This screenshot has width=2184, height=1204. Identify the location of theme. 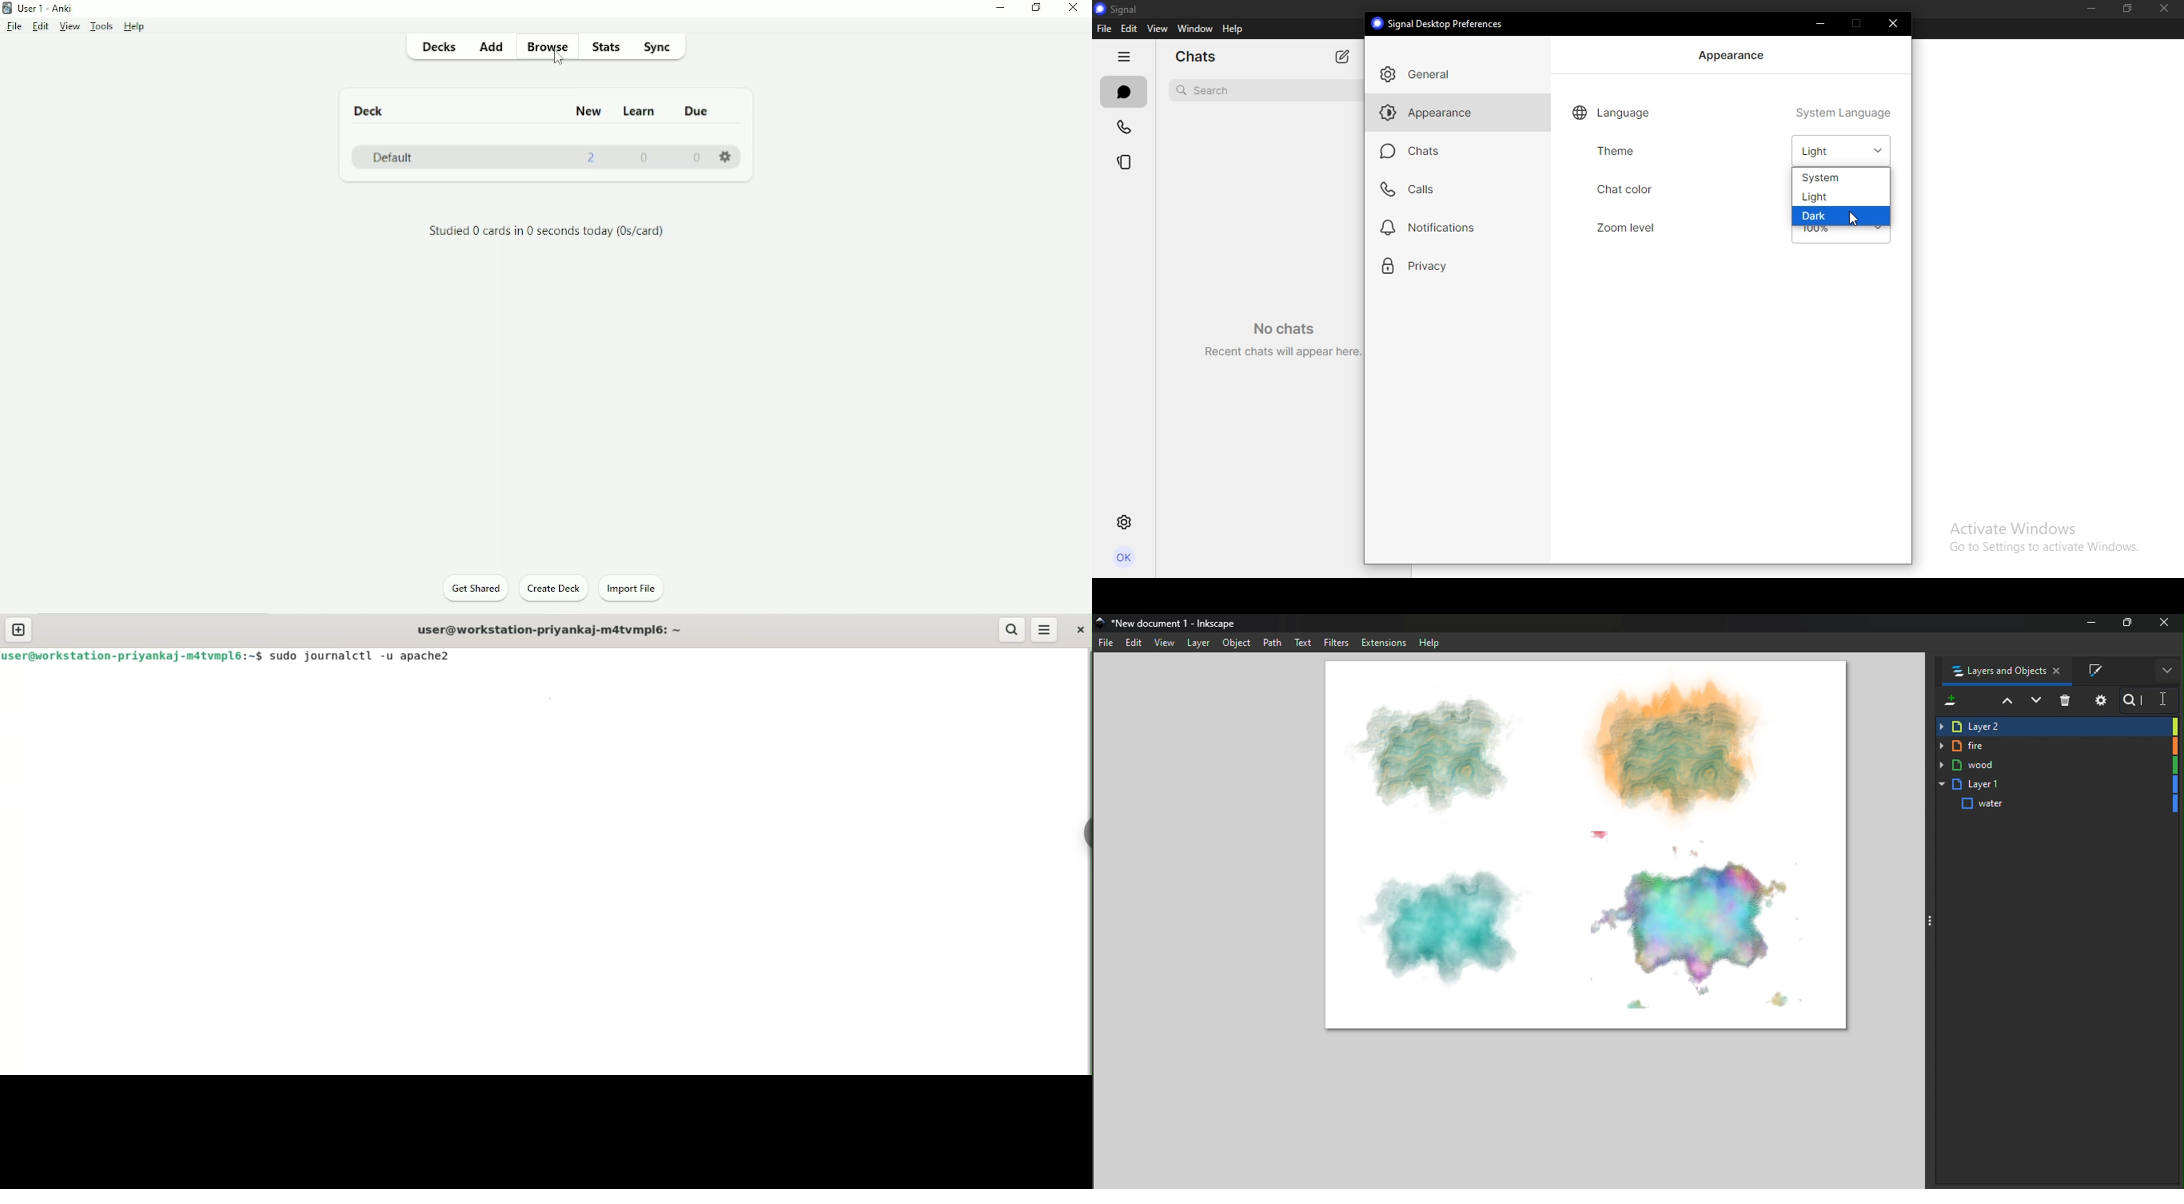
(1615, 150).